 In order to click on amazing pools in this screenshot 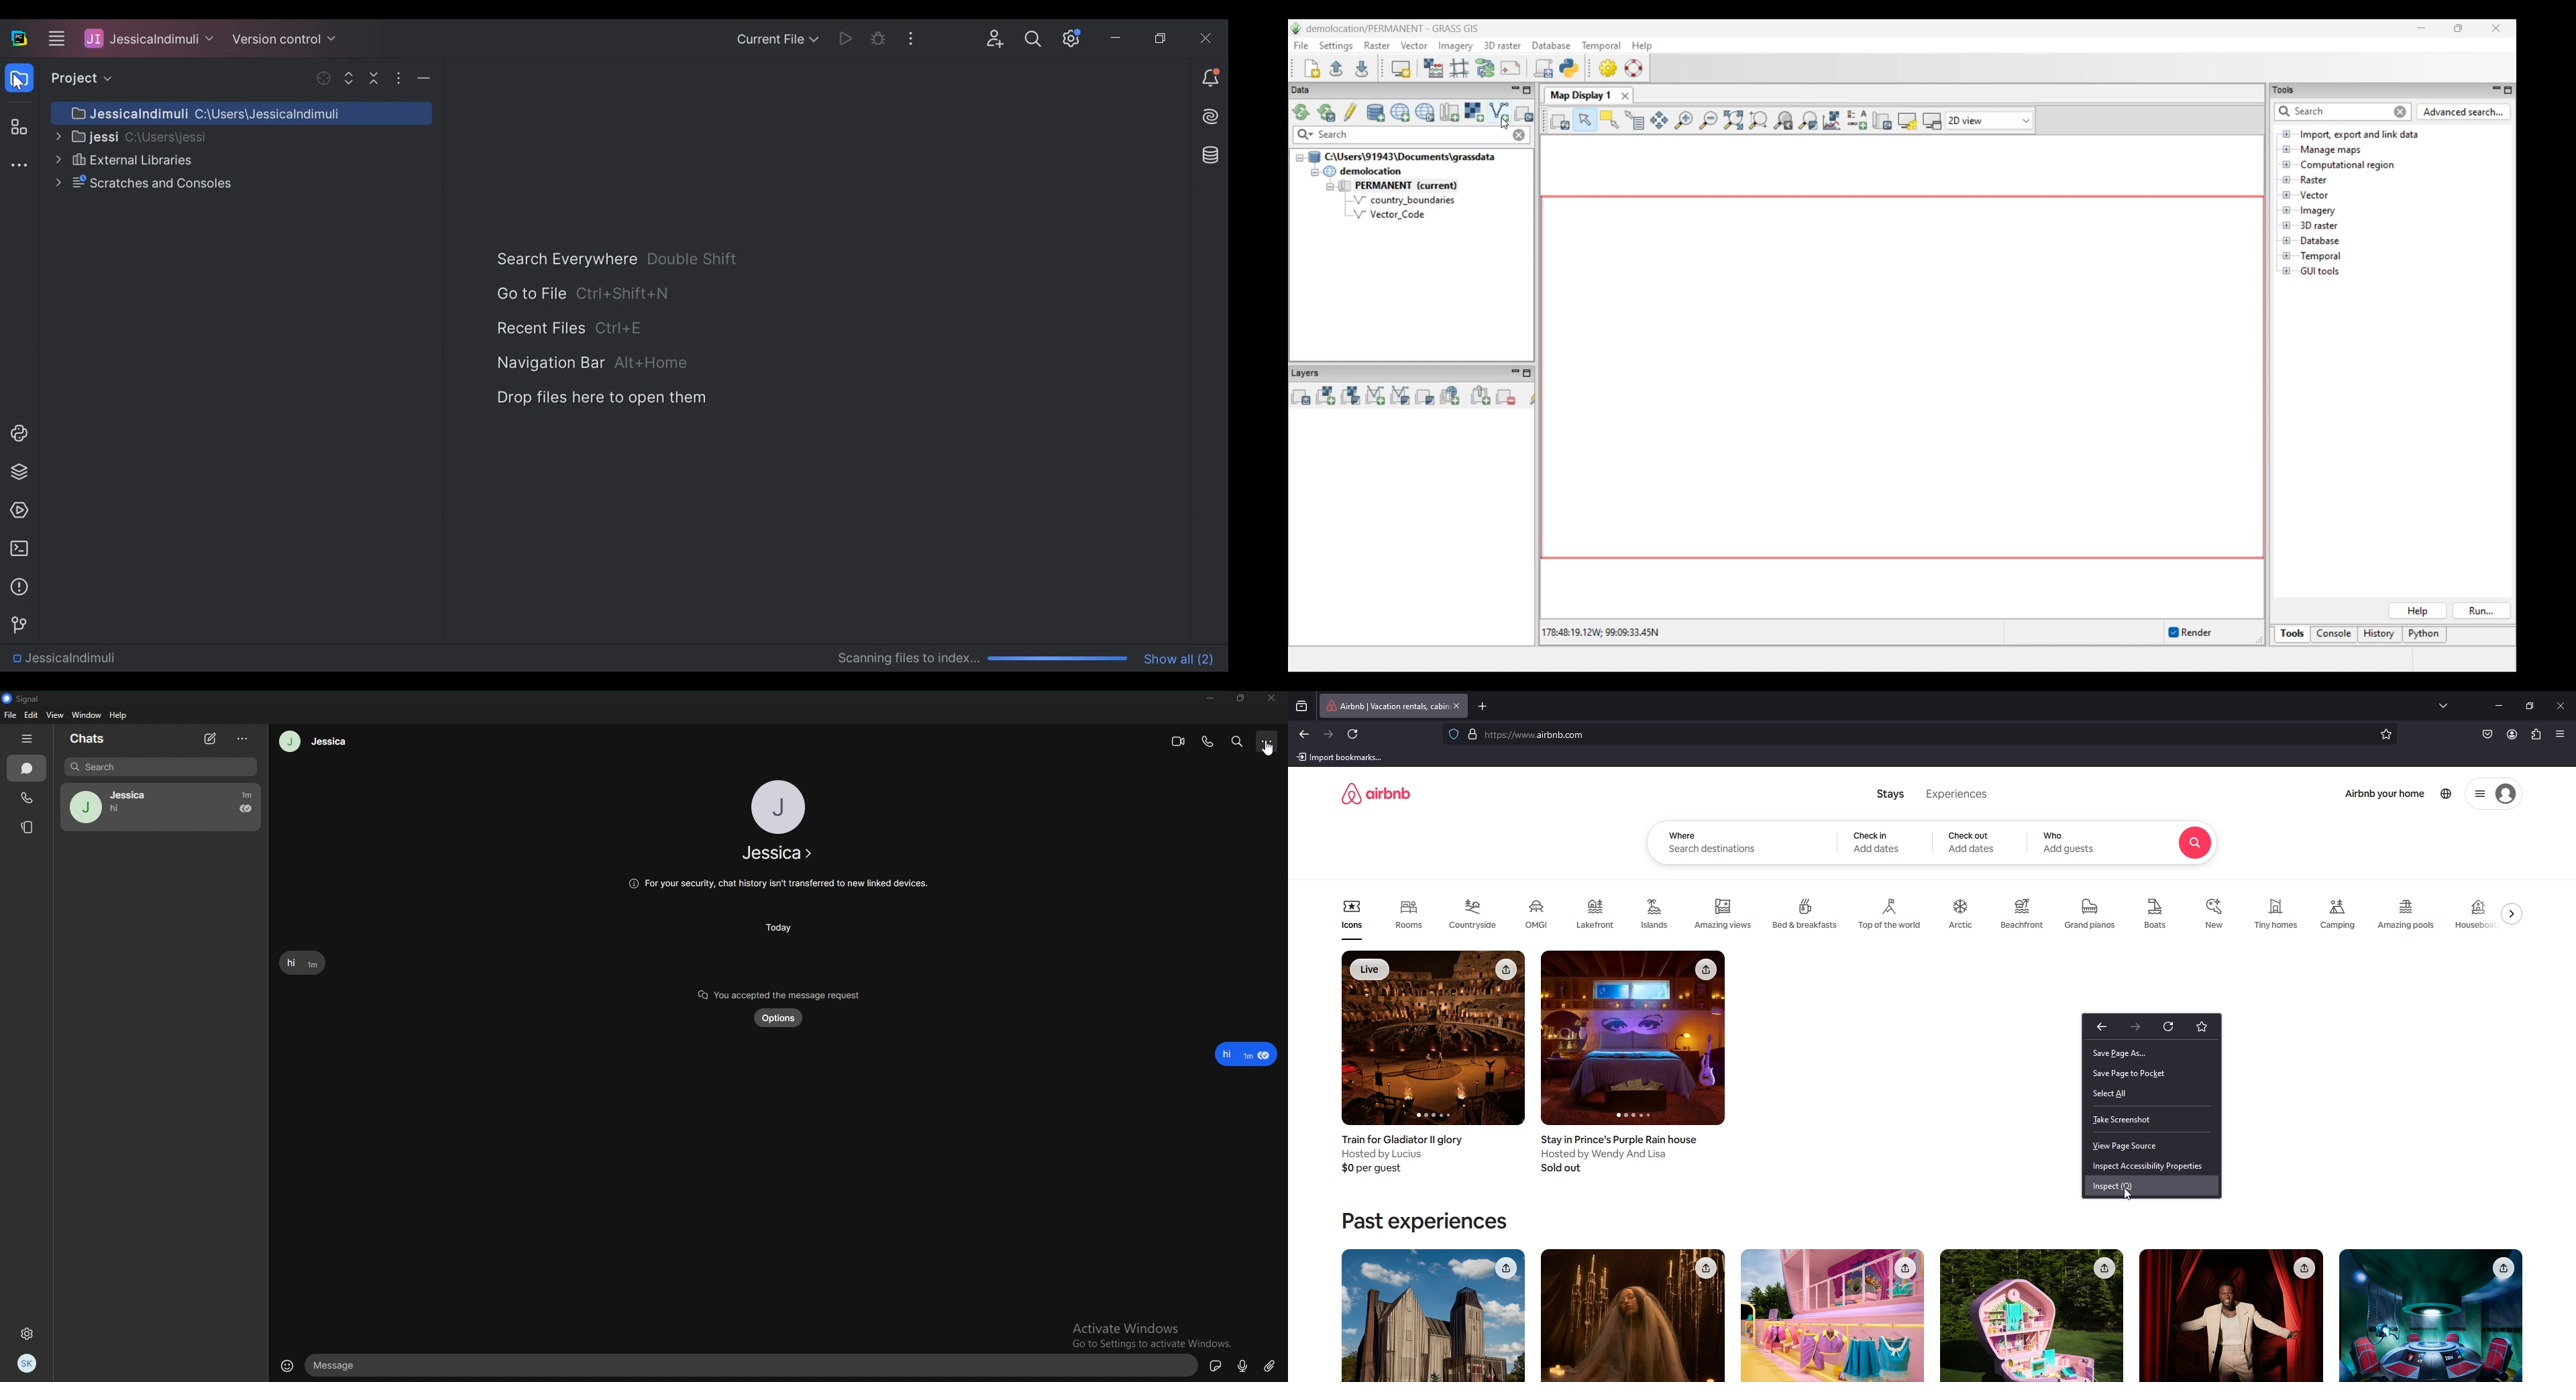, I will do `click(2408, 914)`.